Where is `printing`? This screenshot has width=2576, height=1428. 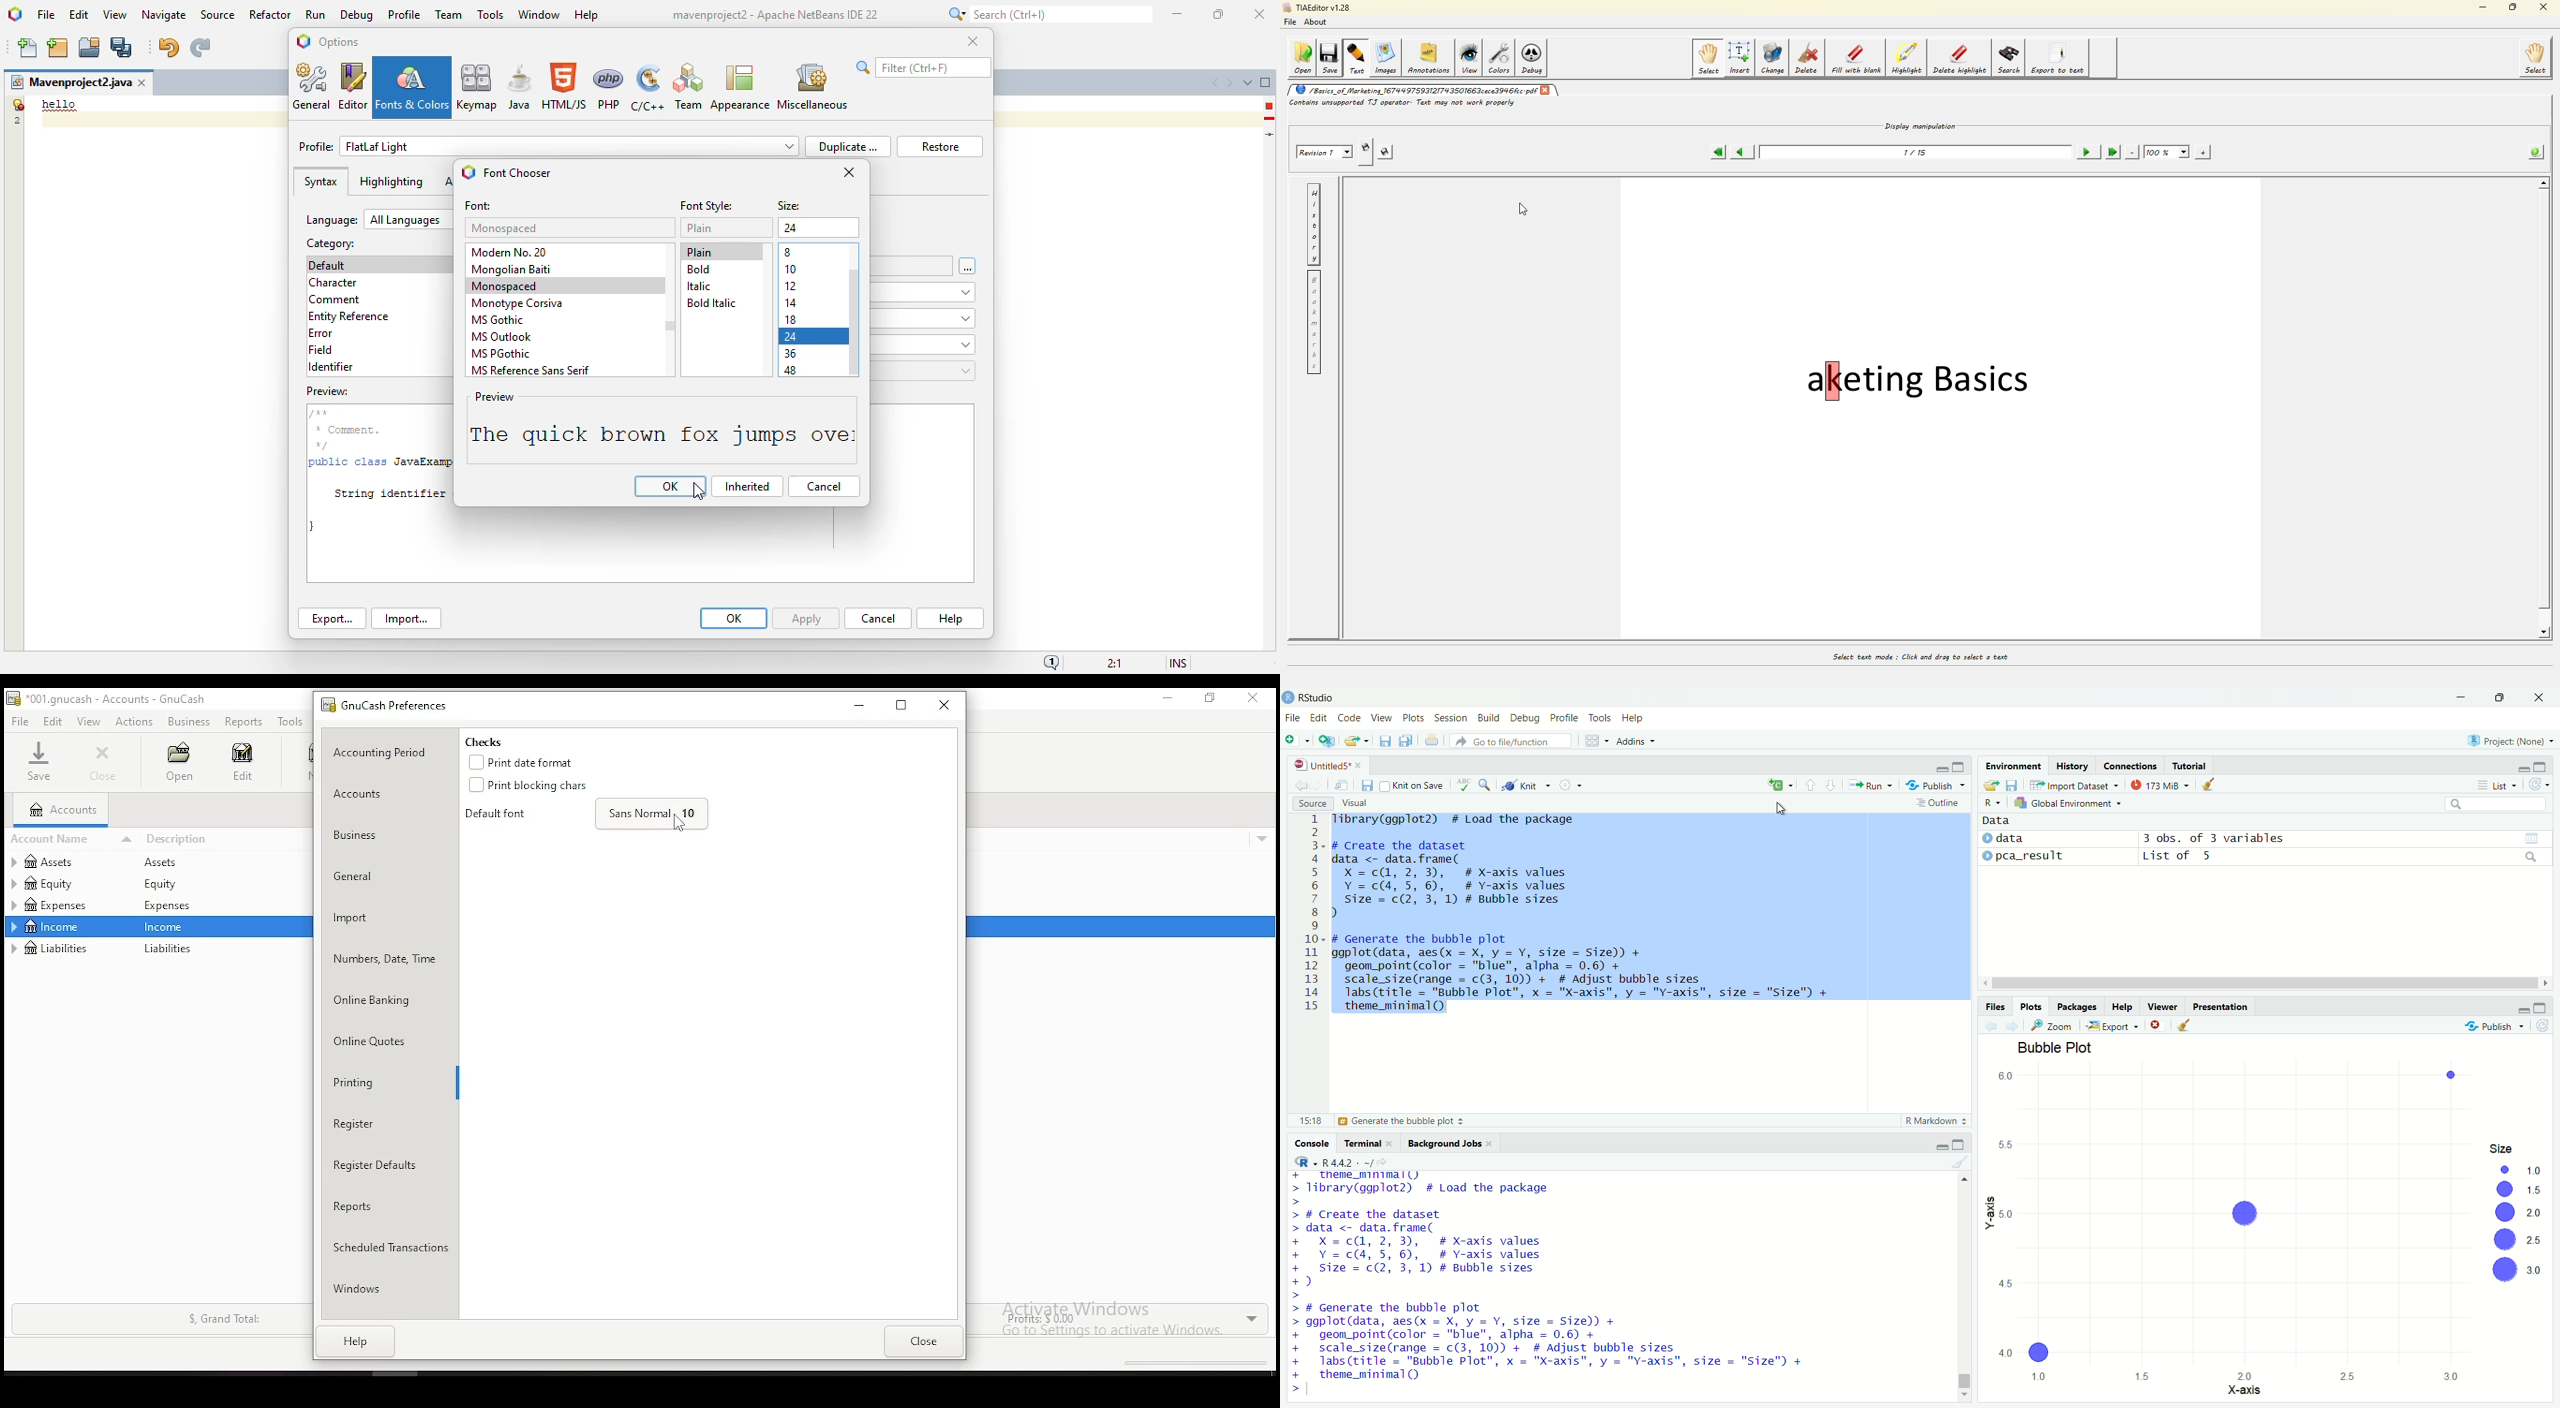
printing is located at coordinates (367, 1084).